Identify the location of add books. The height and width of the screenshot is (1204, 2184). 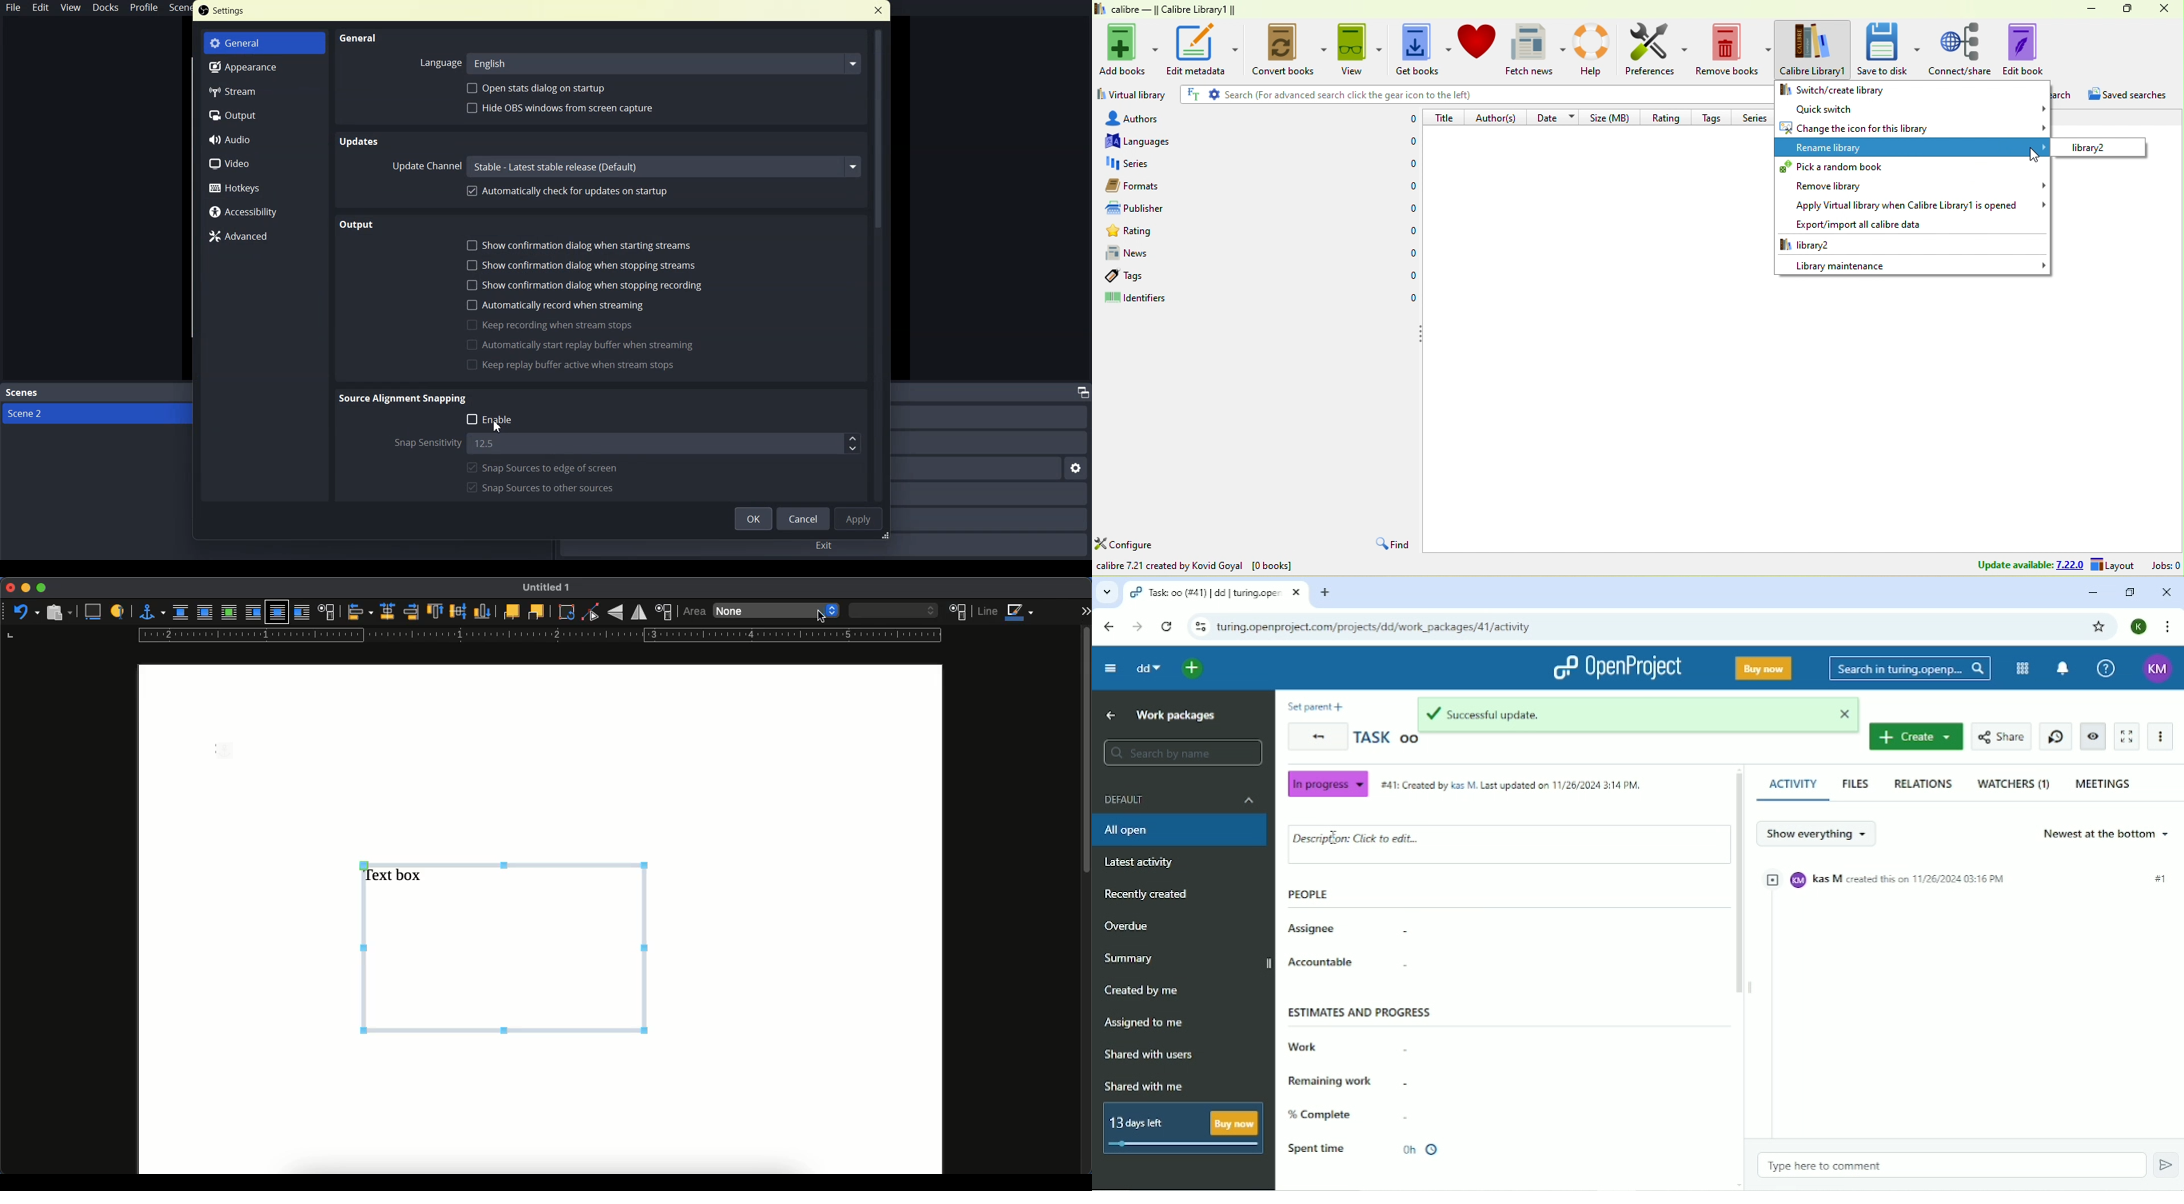
(1130, 47).